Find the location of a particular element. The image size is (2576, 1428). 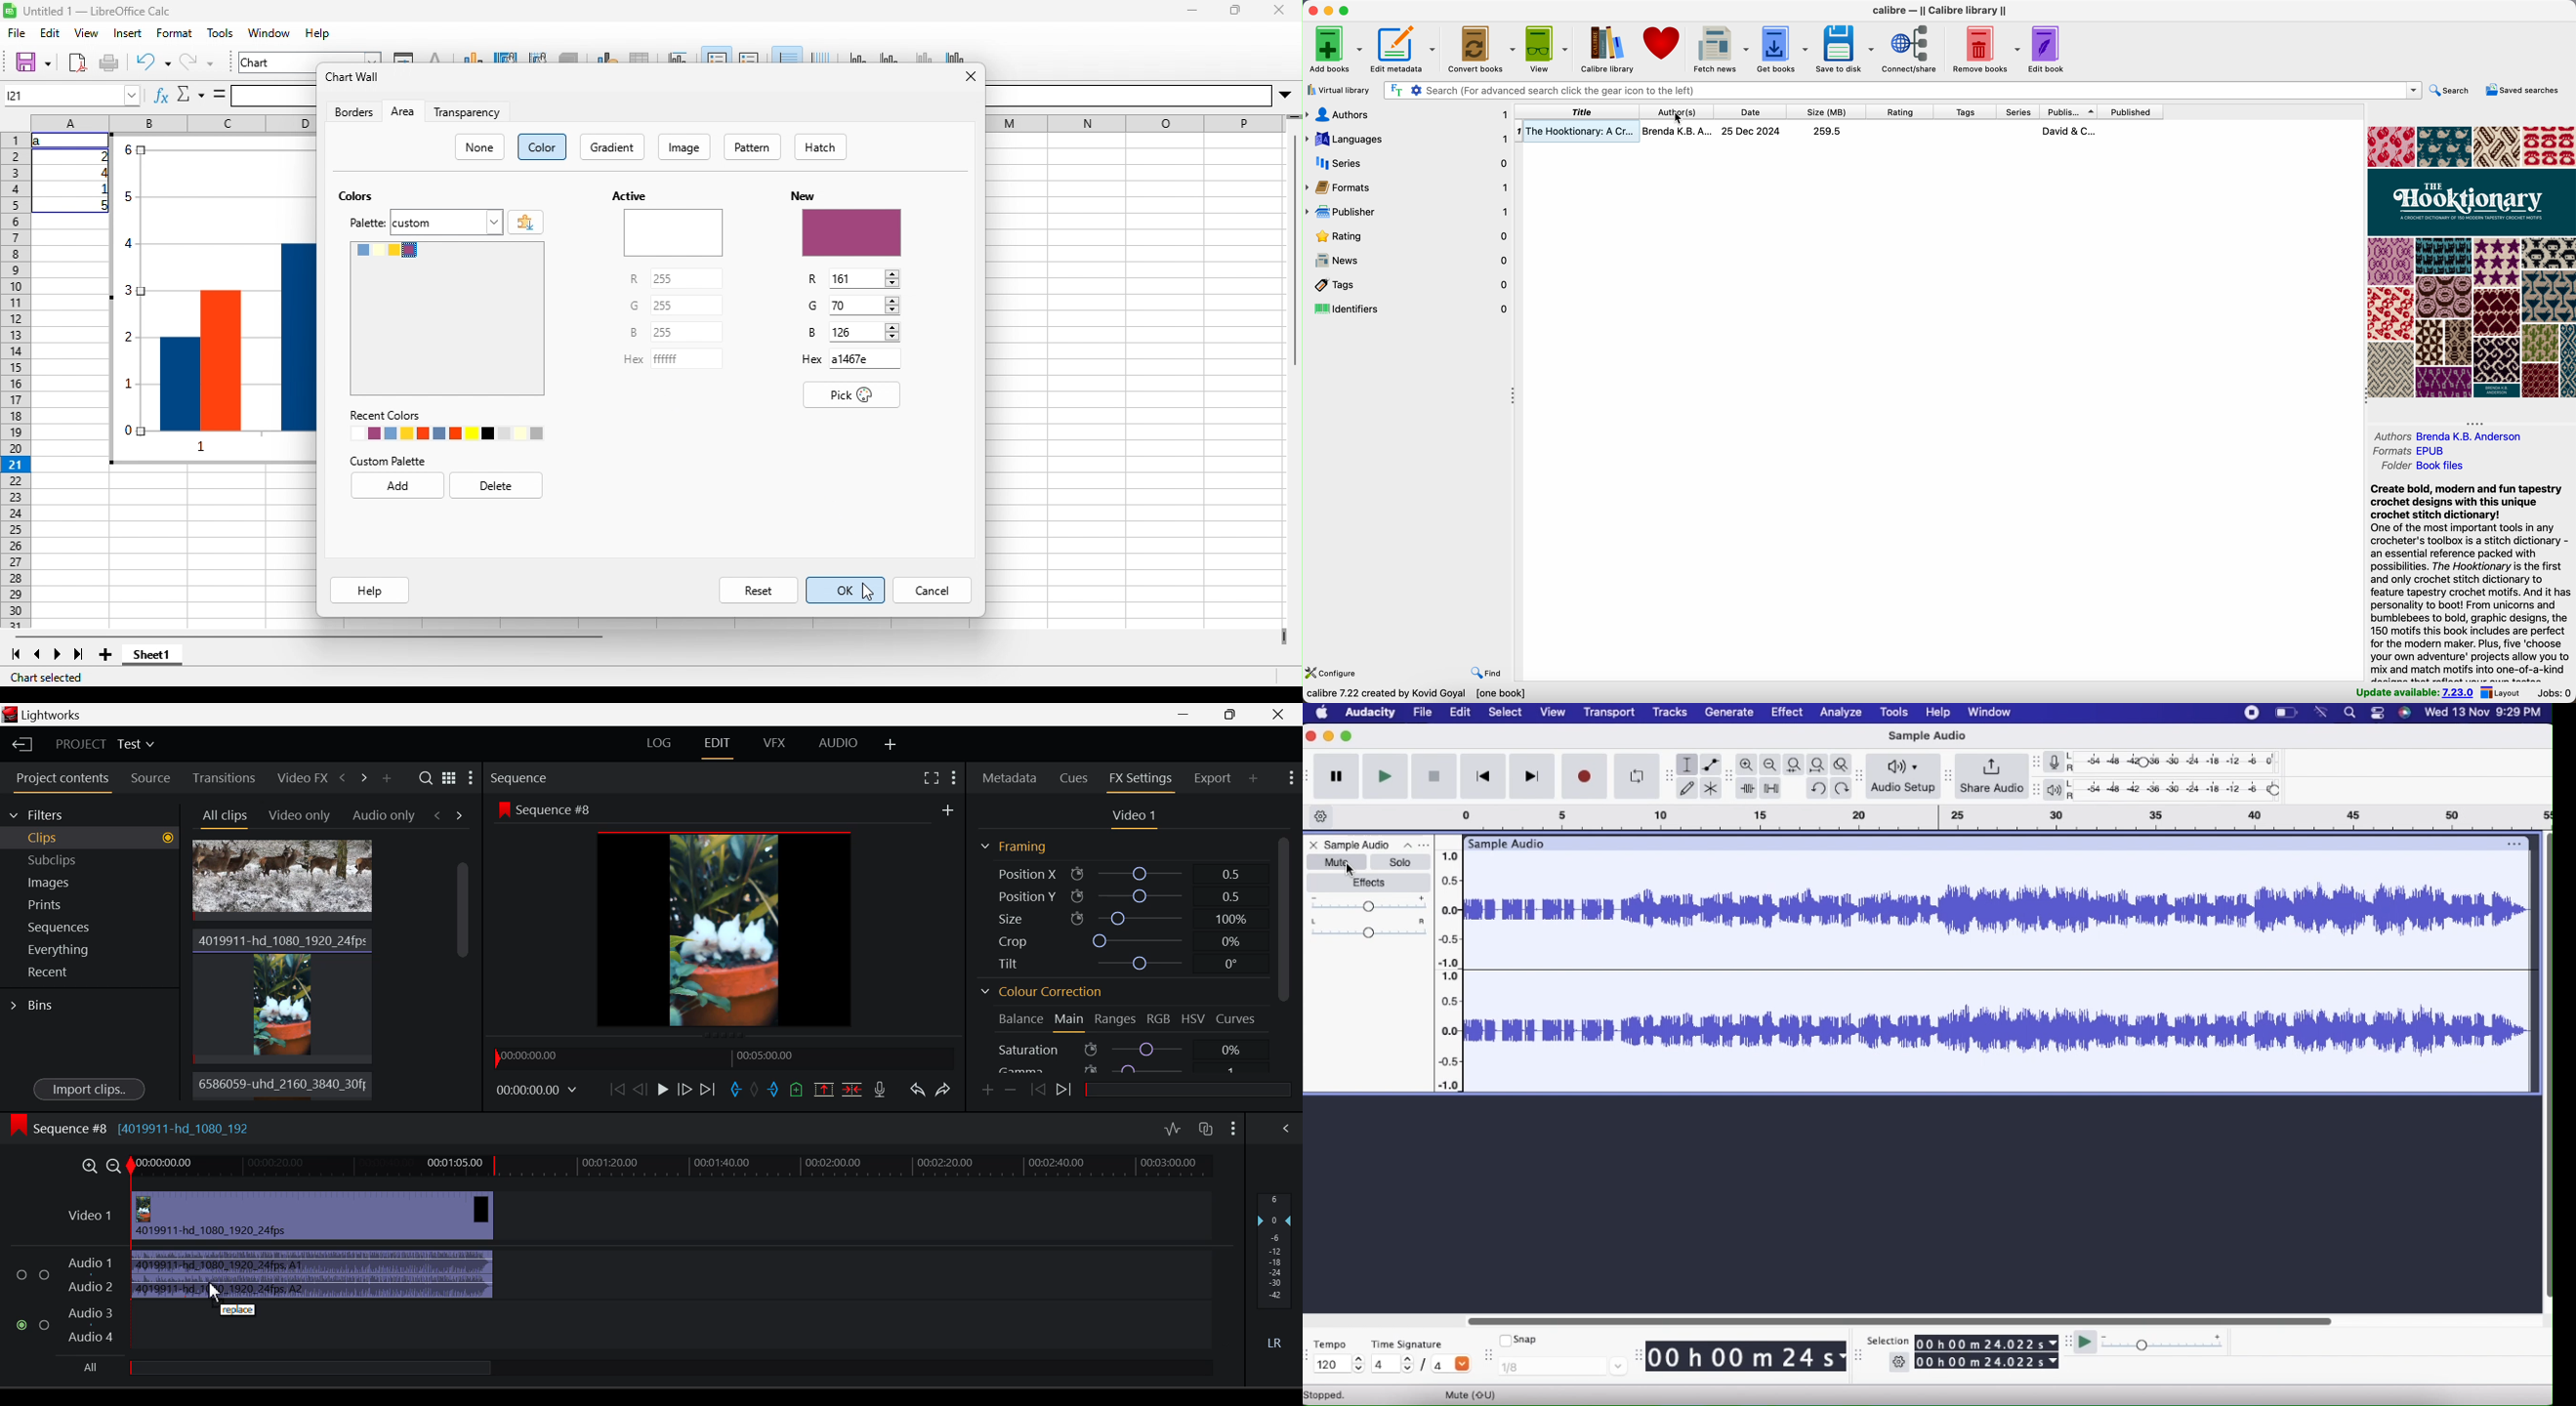

Slider is located at coordinates (1449, 967).